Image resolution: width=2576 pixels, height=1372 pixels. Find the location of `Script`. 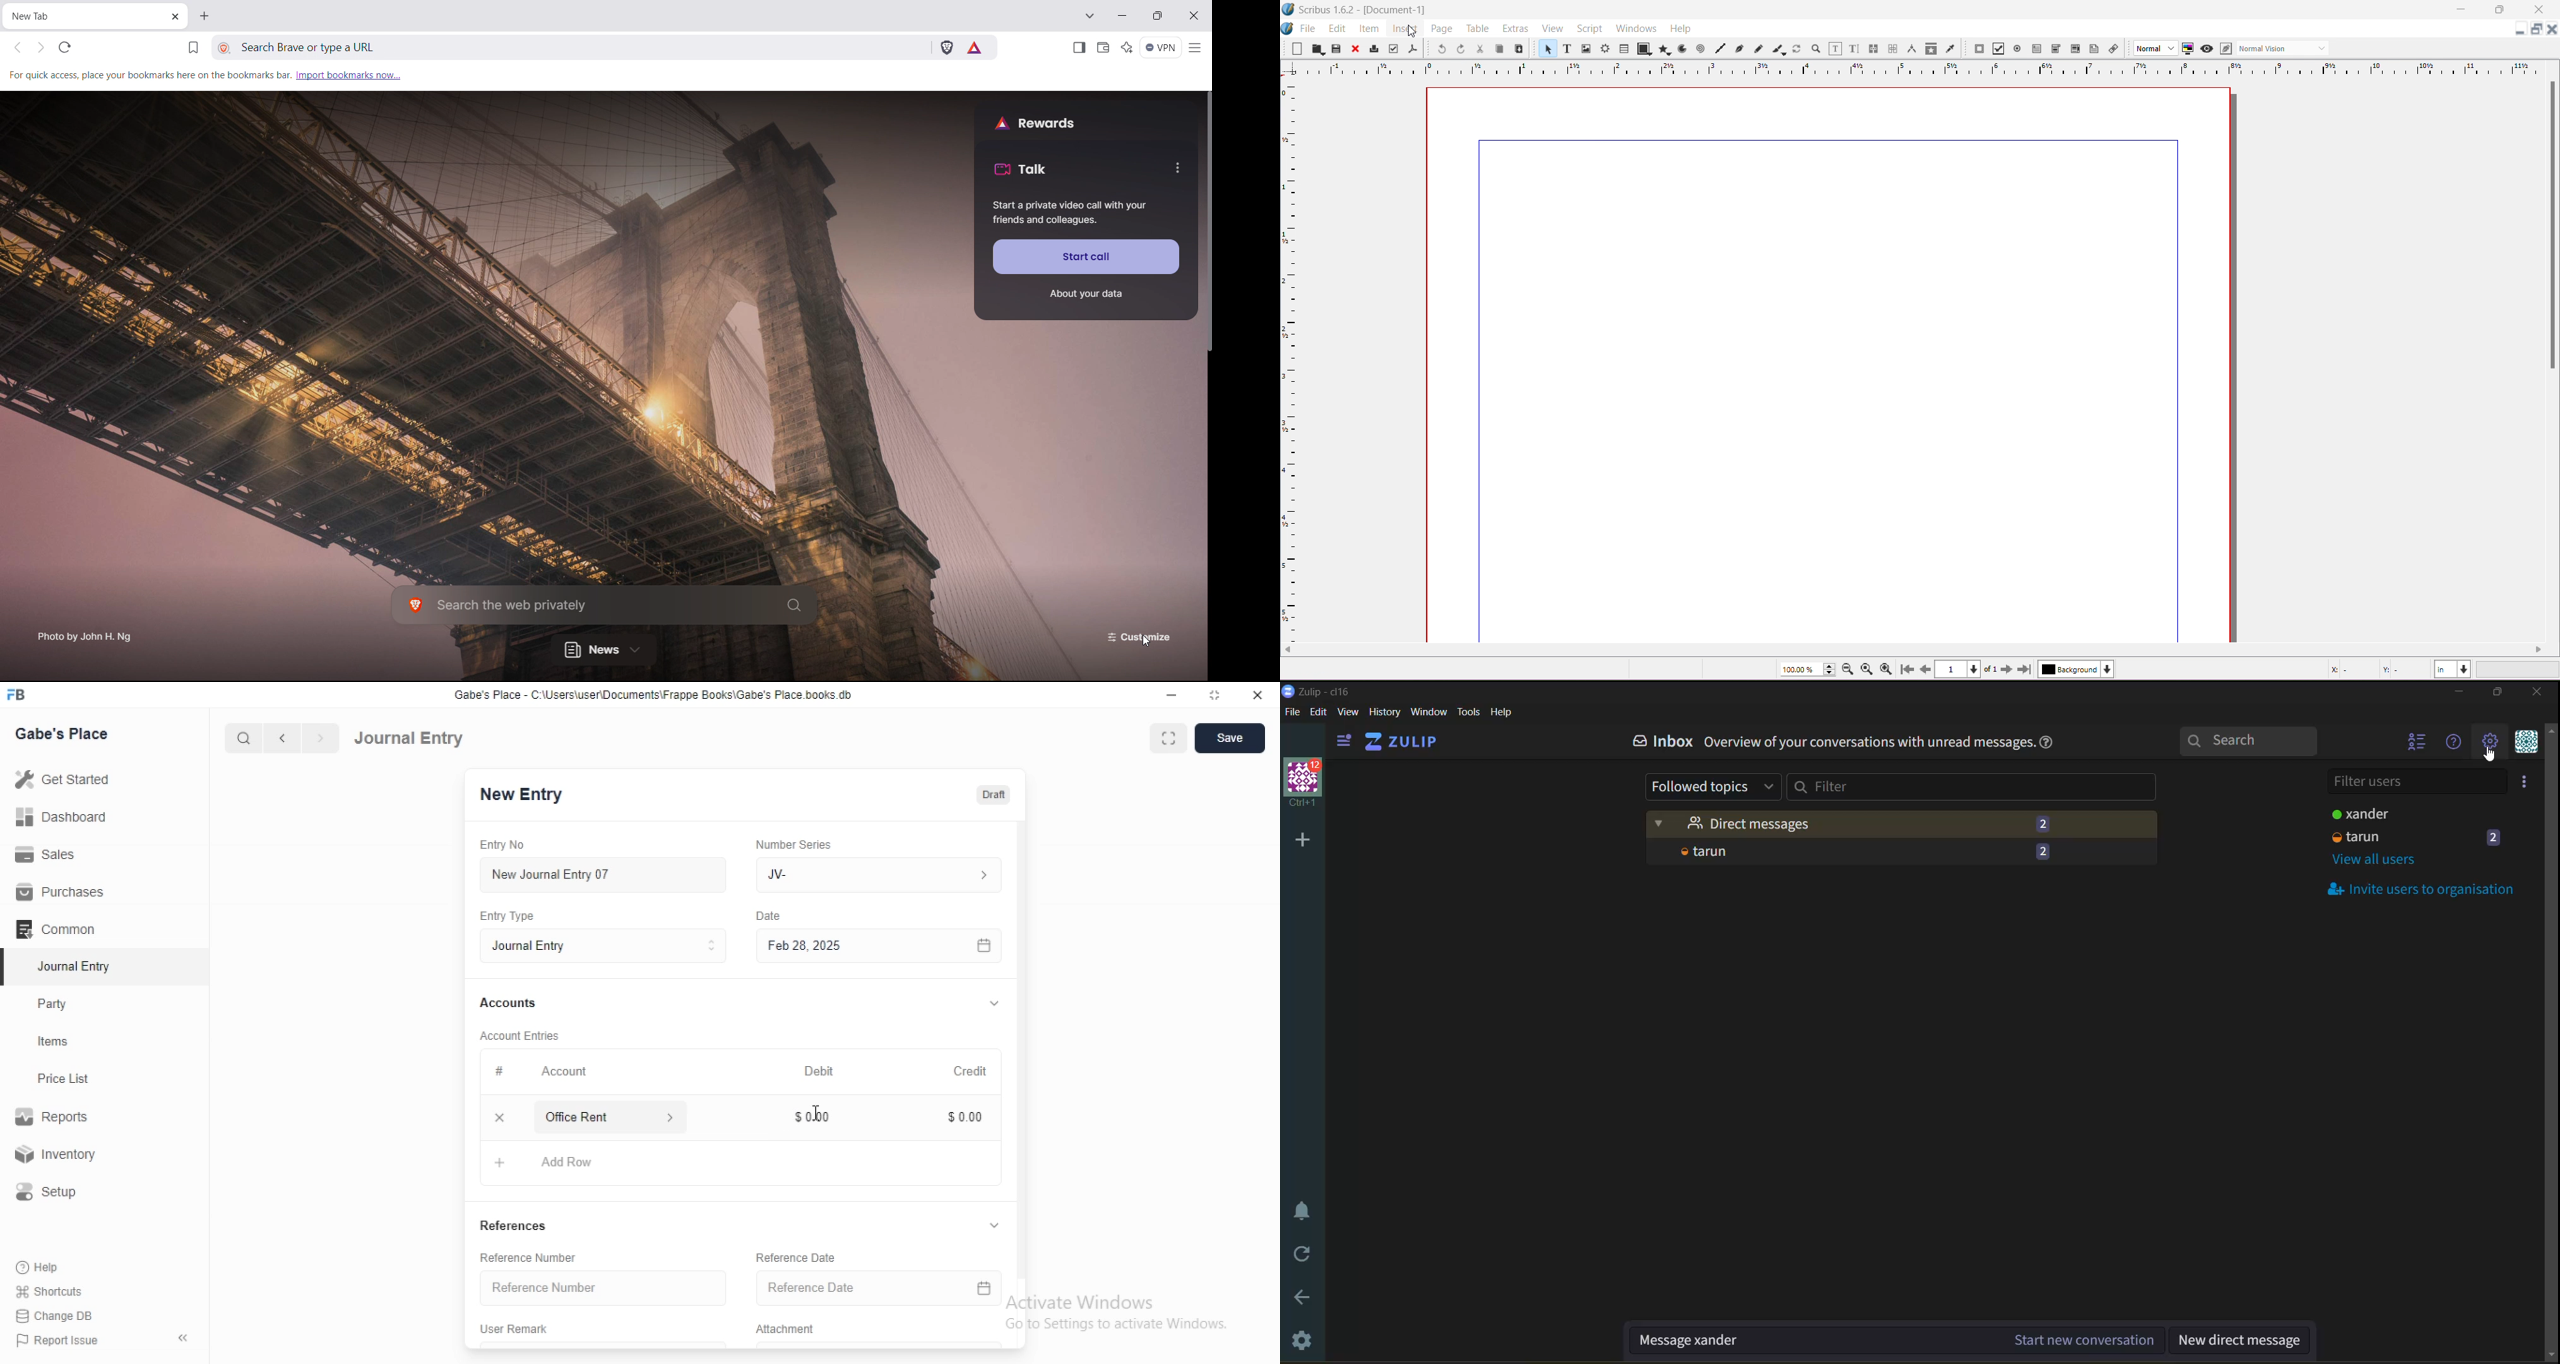

Script is located at coordinates (1589, 28).